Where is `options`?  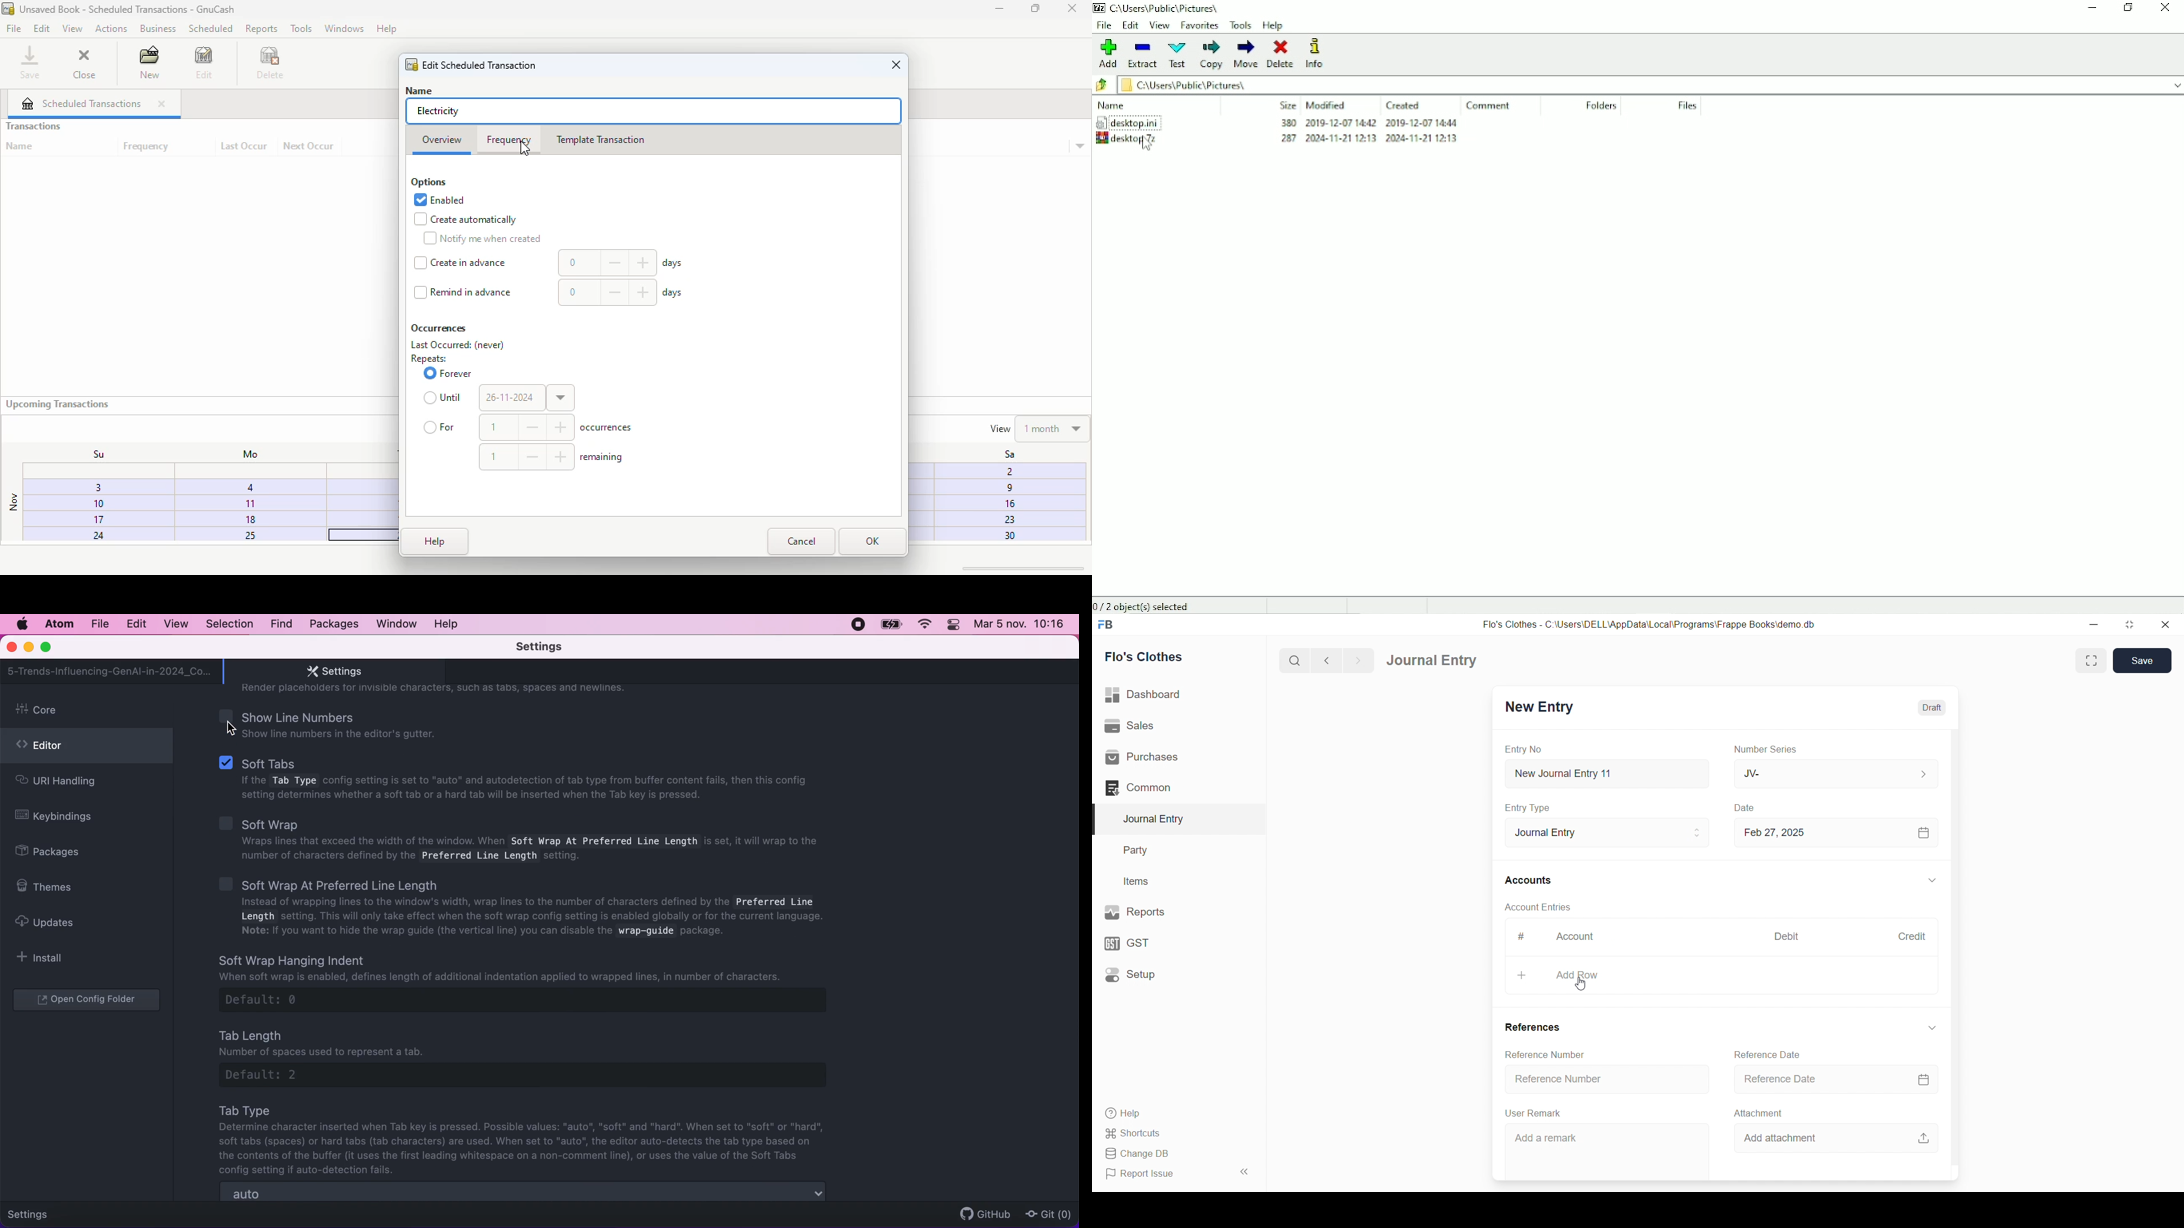 options is located at coordinates (428, 183).